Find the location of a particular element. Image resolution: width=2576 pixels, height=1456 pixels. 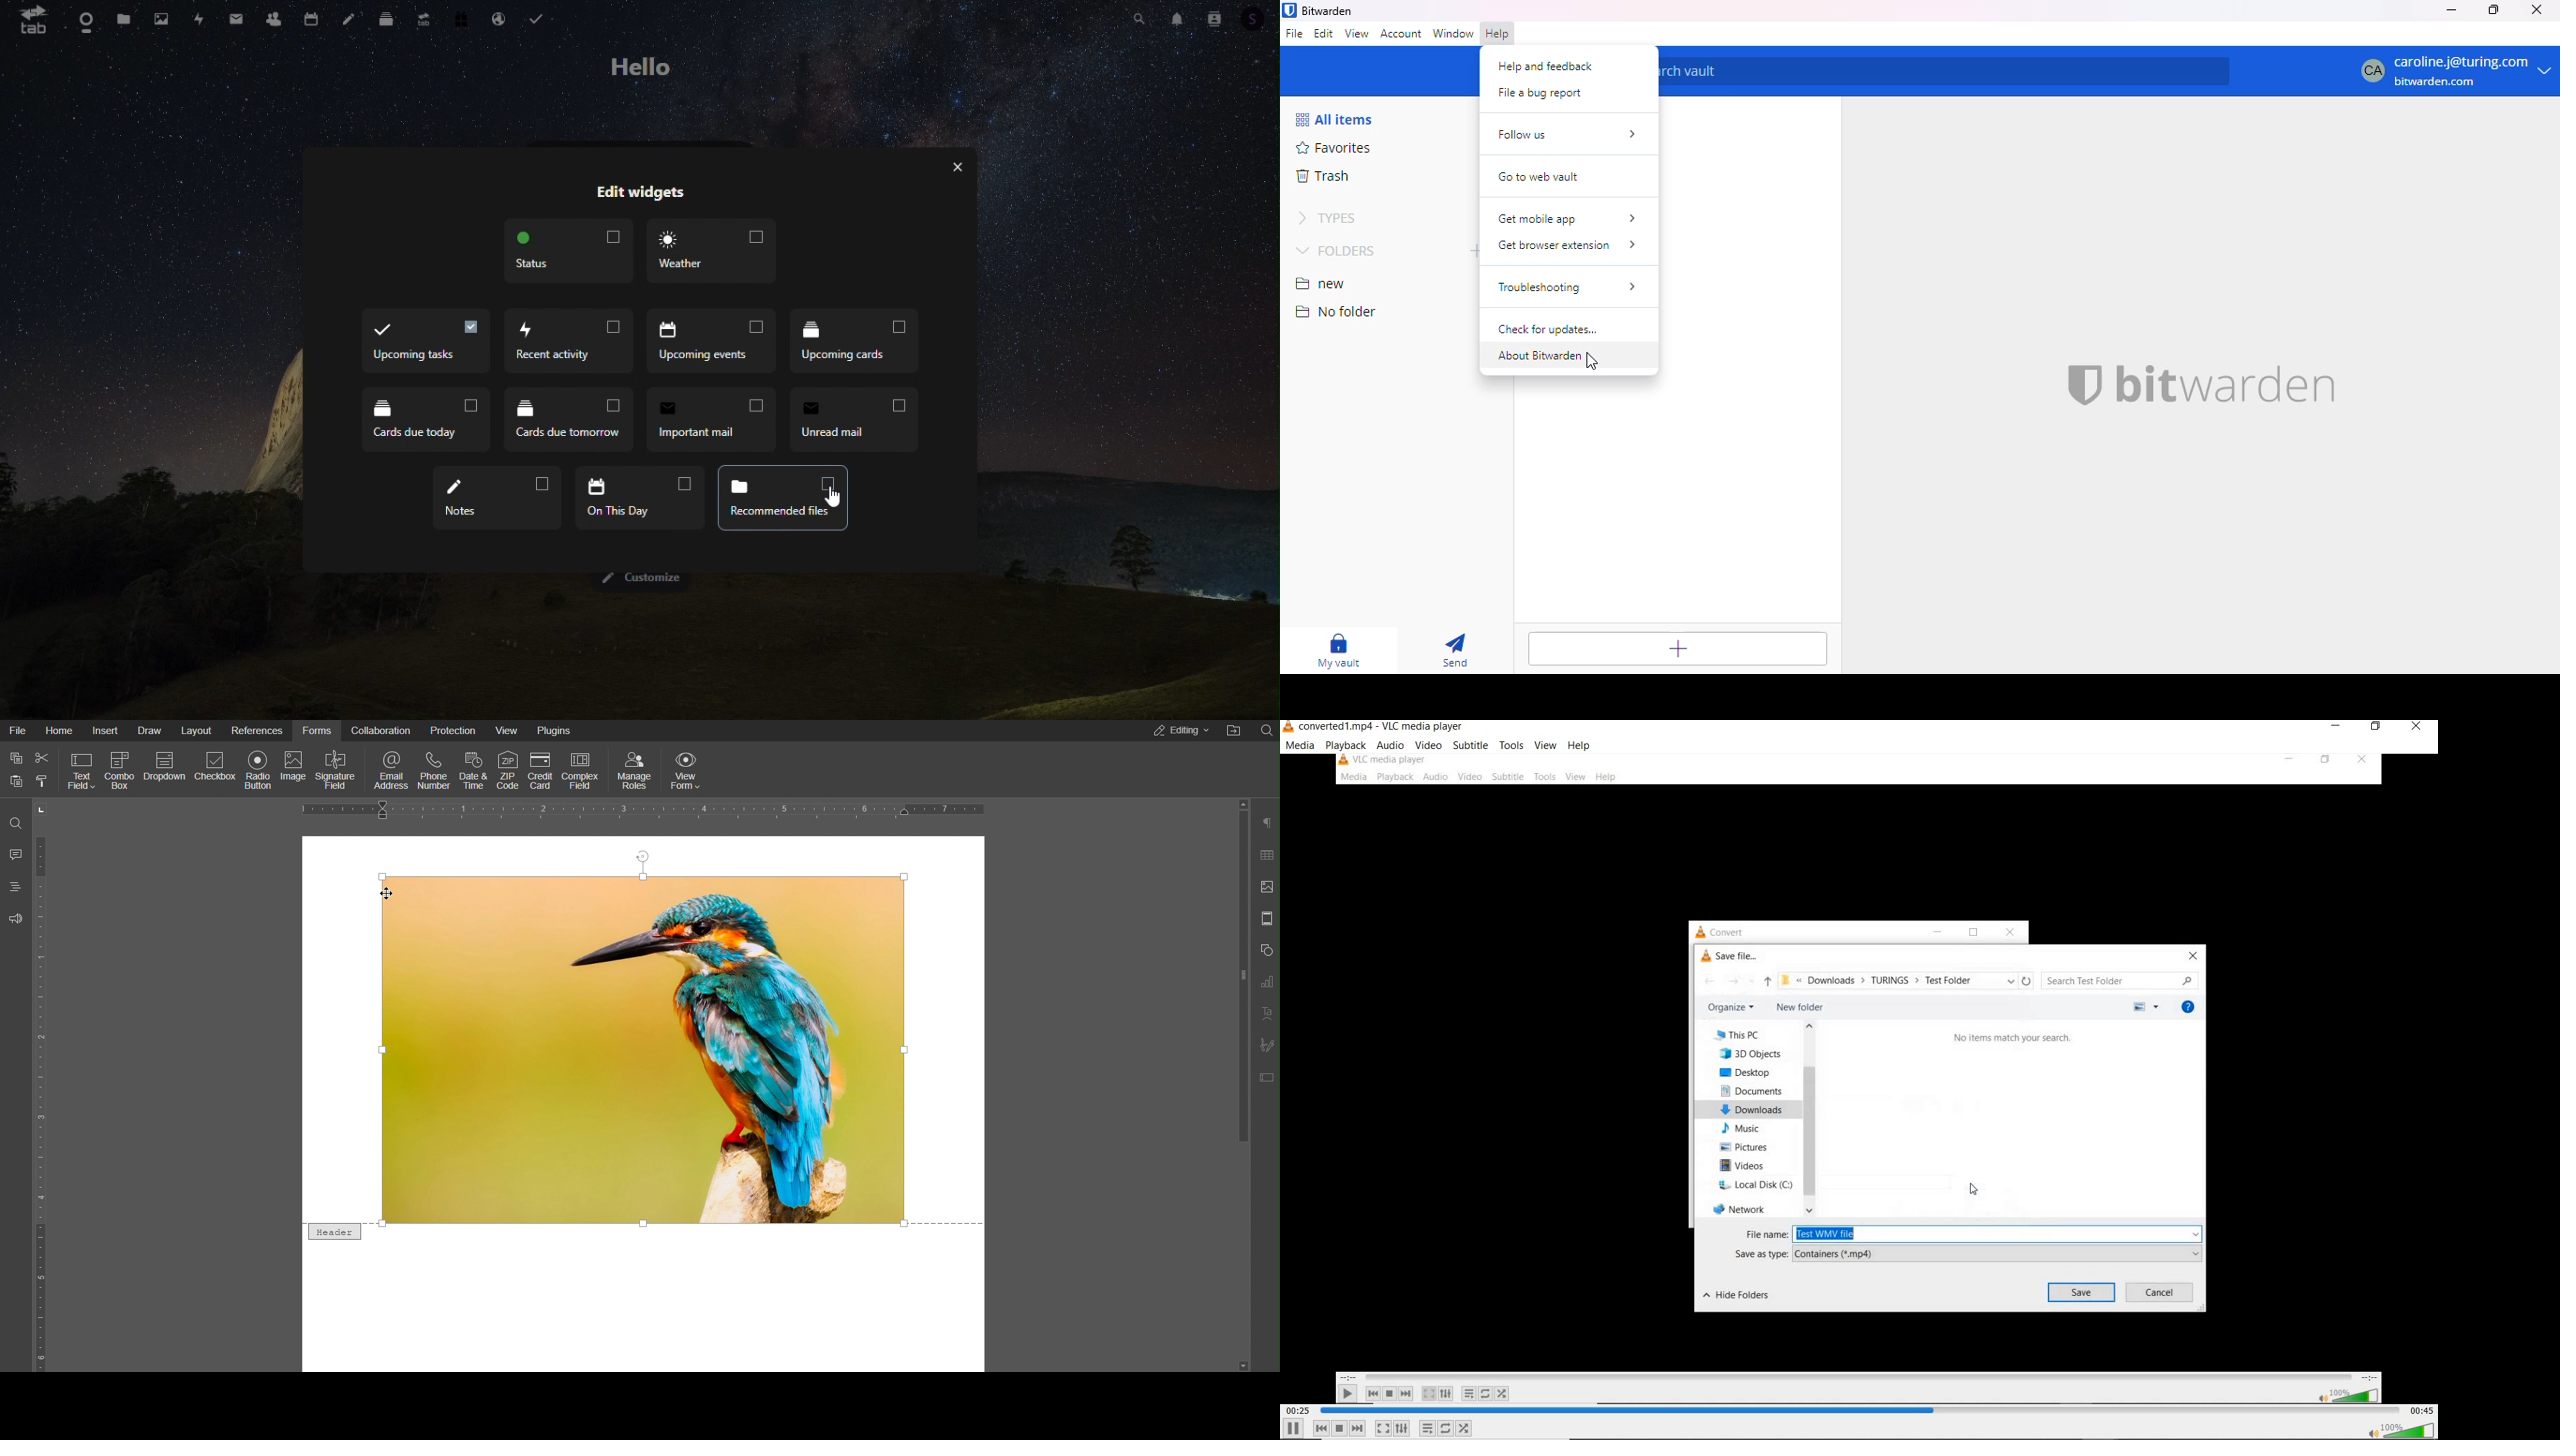

restore down is located at coordinates (2379, 727).